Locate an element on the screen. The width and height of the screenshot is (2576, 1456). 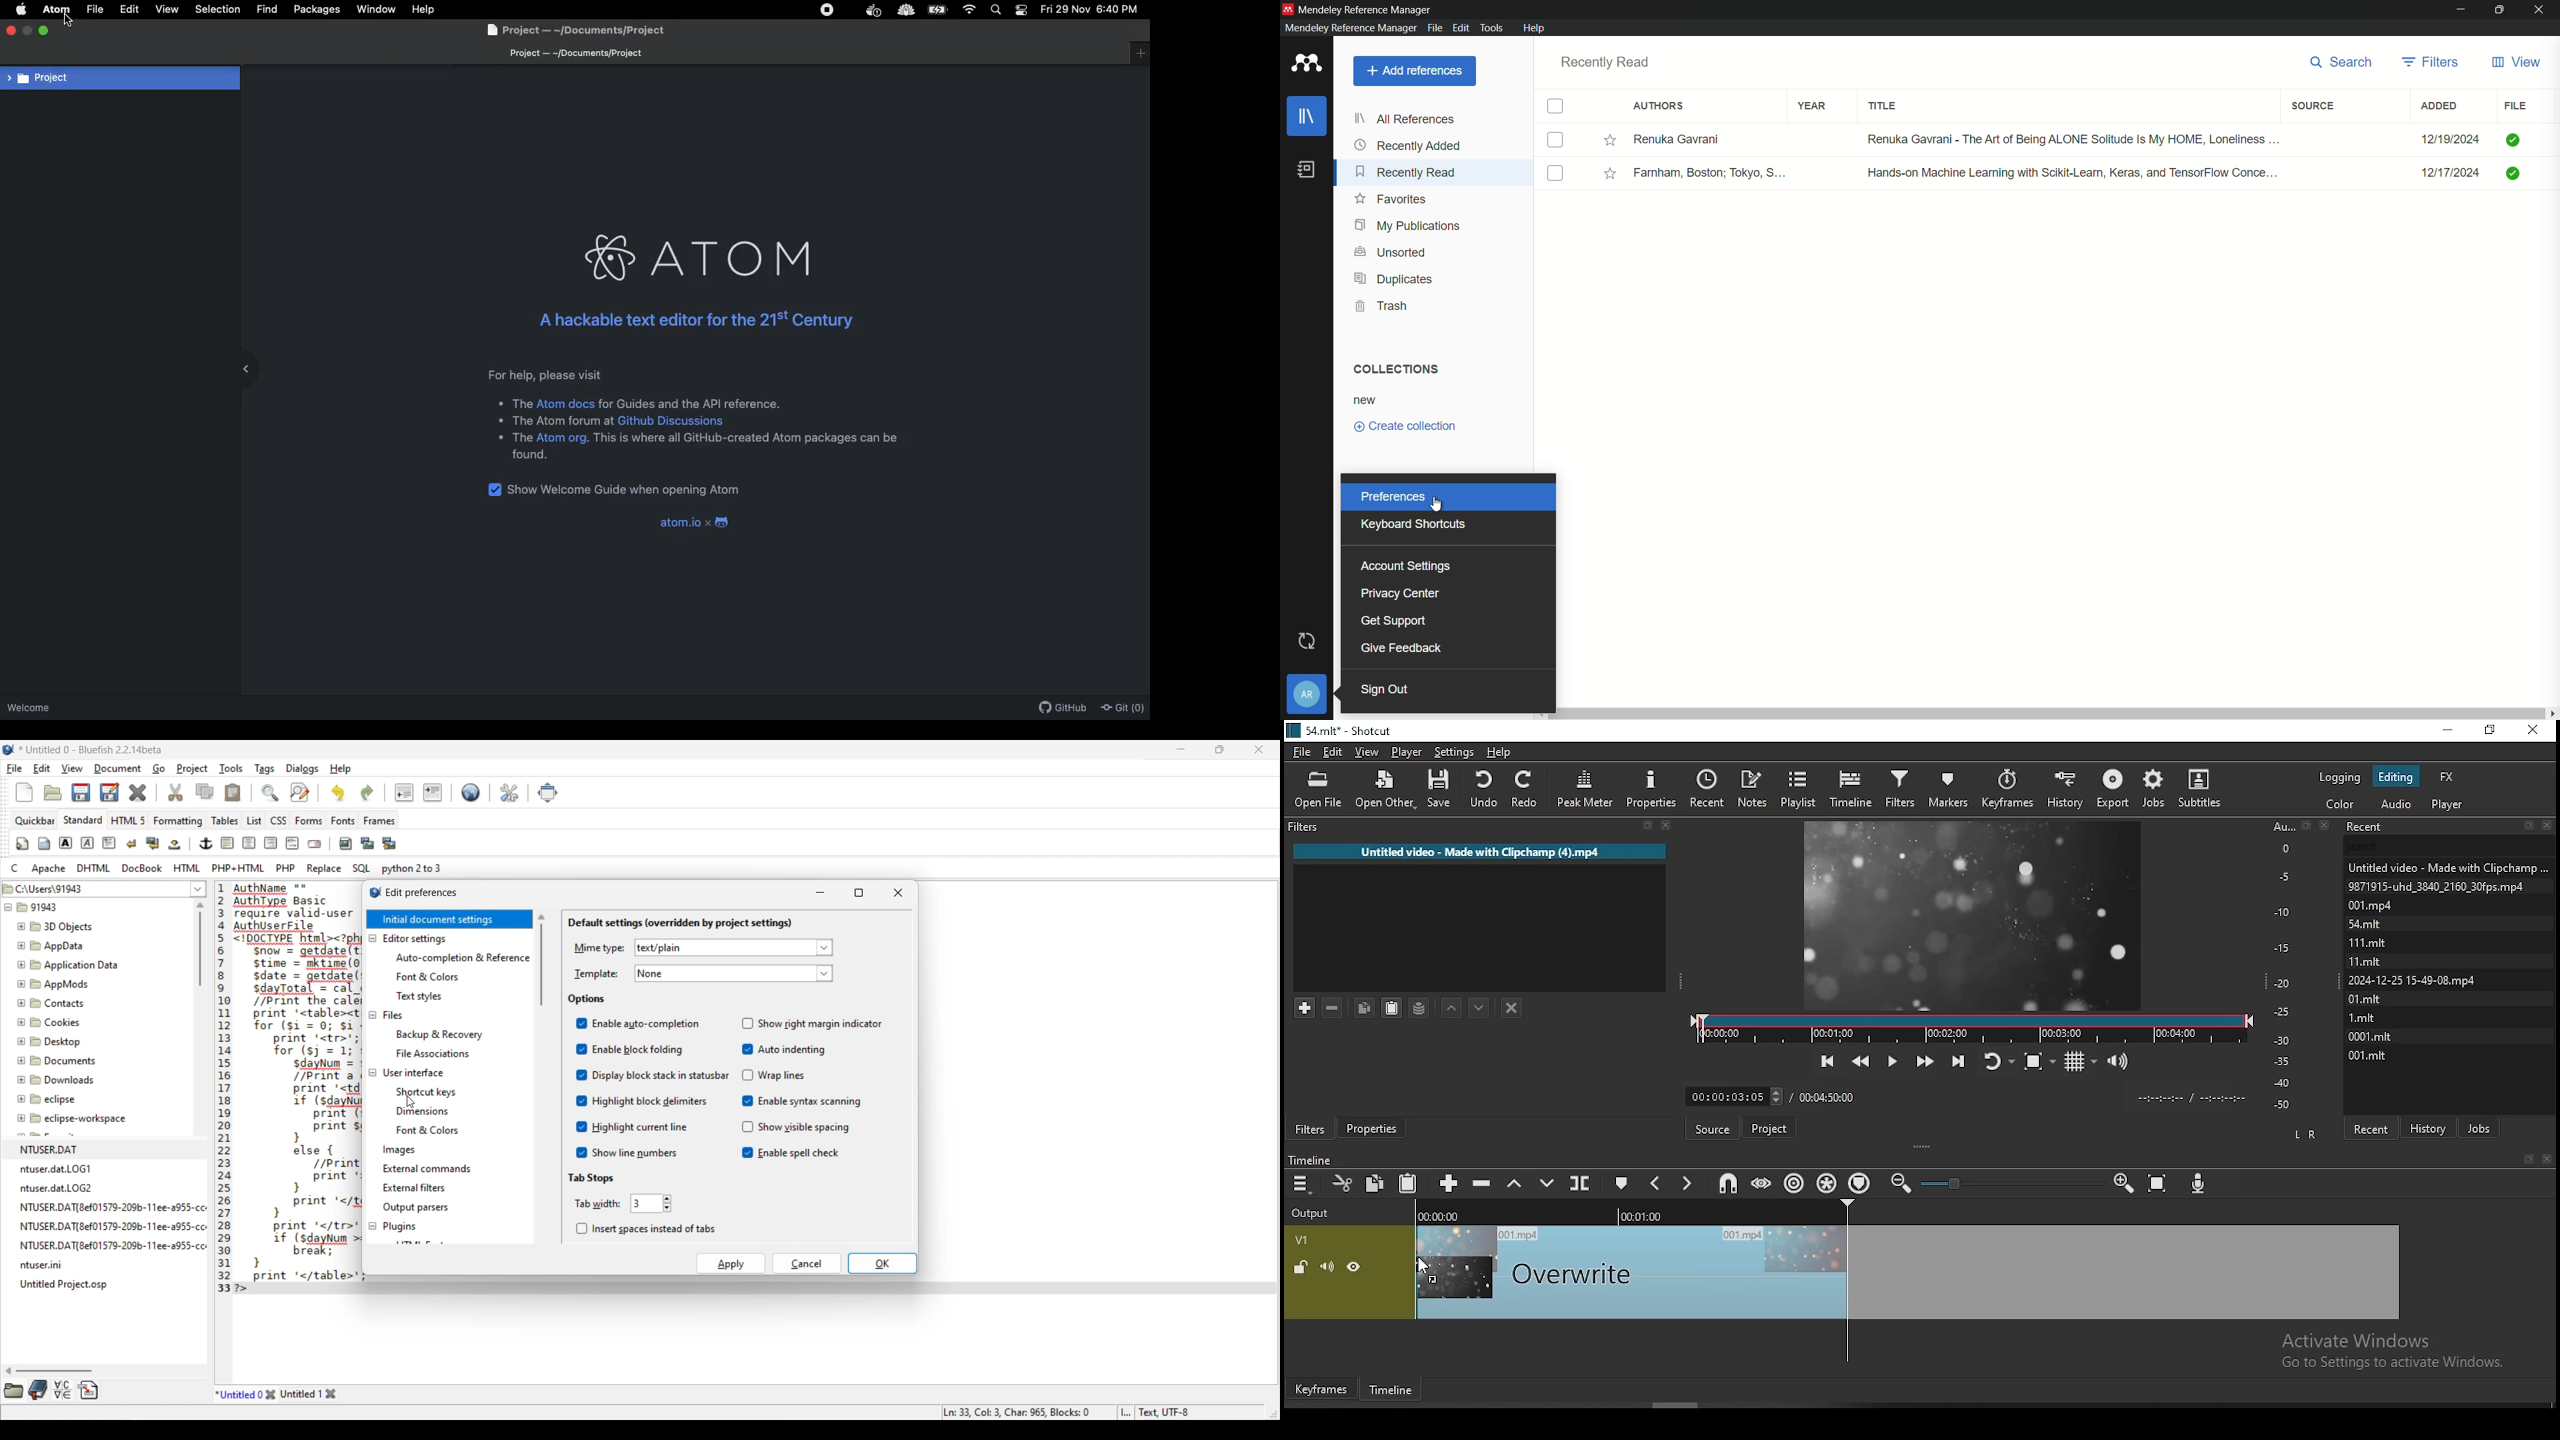
Filter is located at coordinates (1478, 826).